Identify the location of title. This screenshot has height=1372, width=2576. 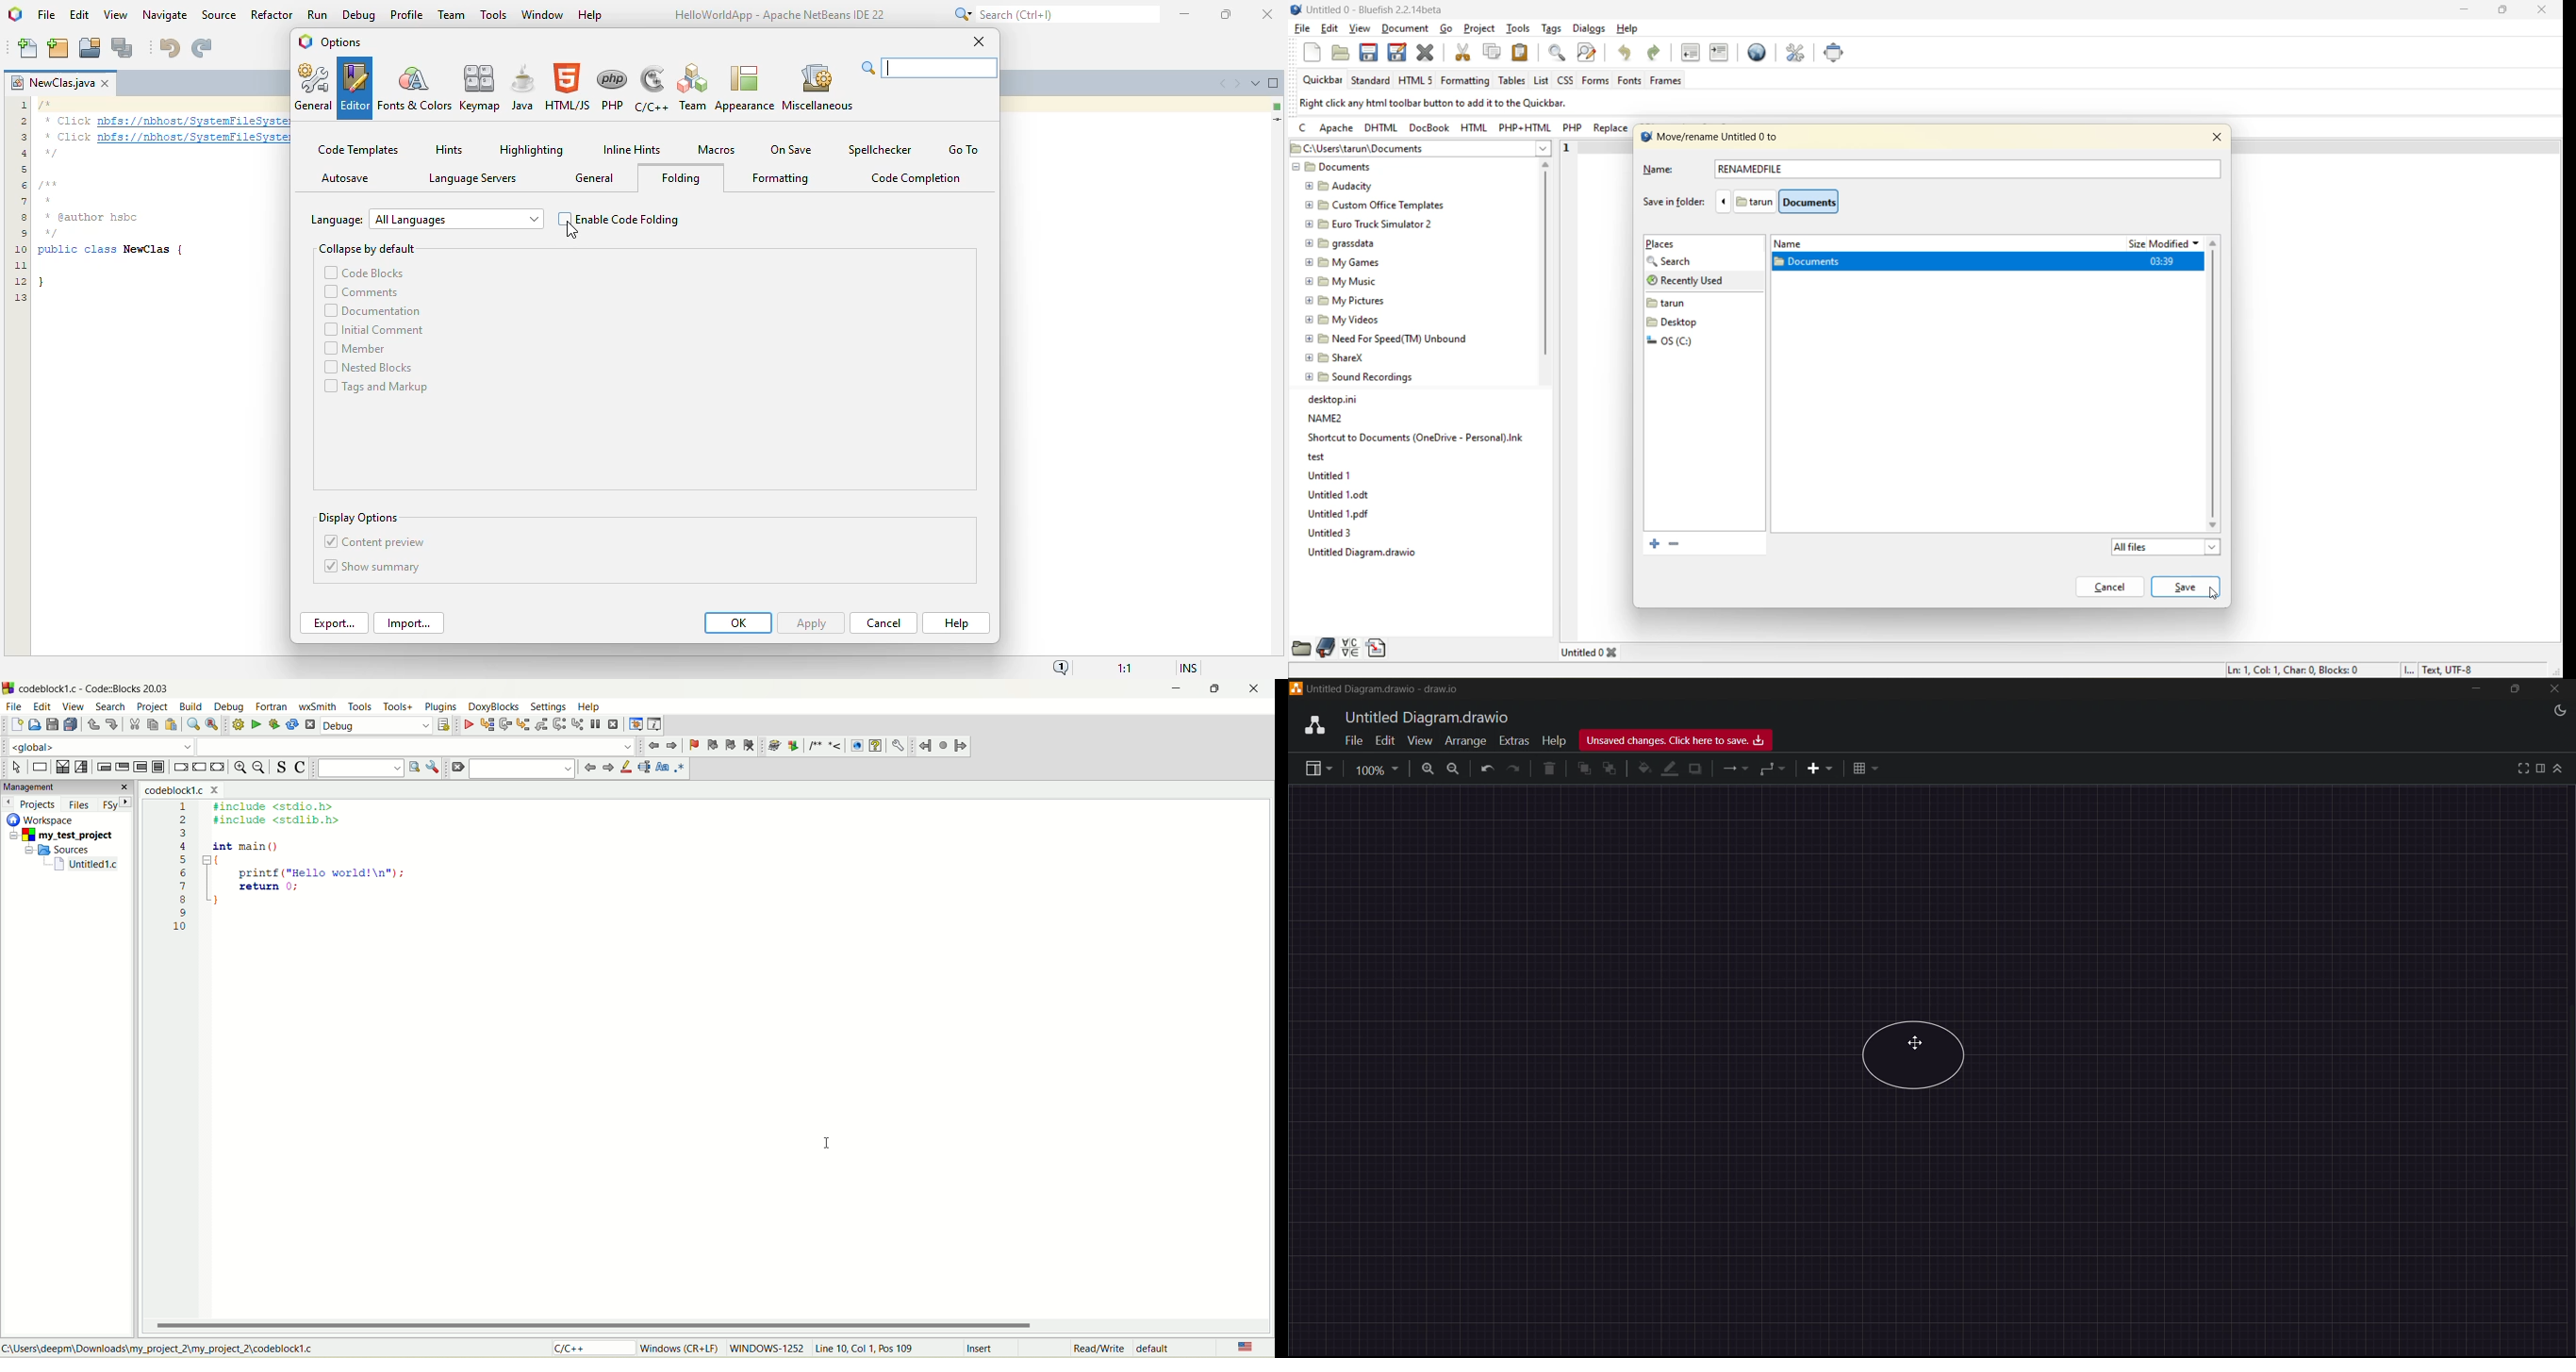
(179, 791).